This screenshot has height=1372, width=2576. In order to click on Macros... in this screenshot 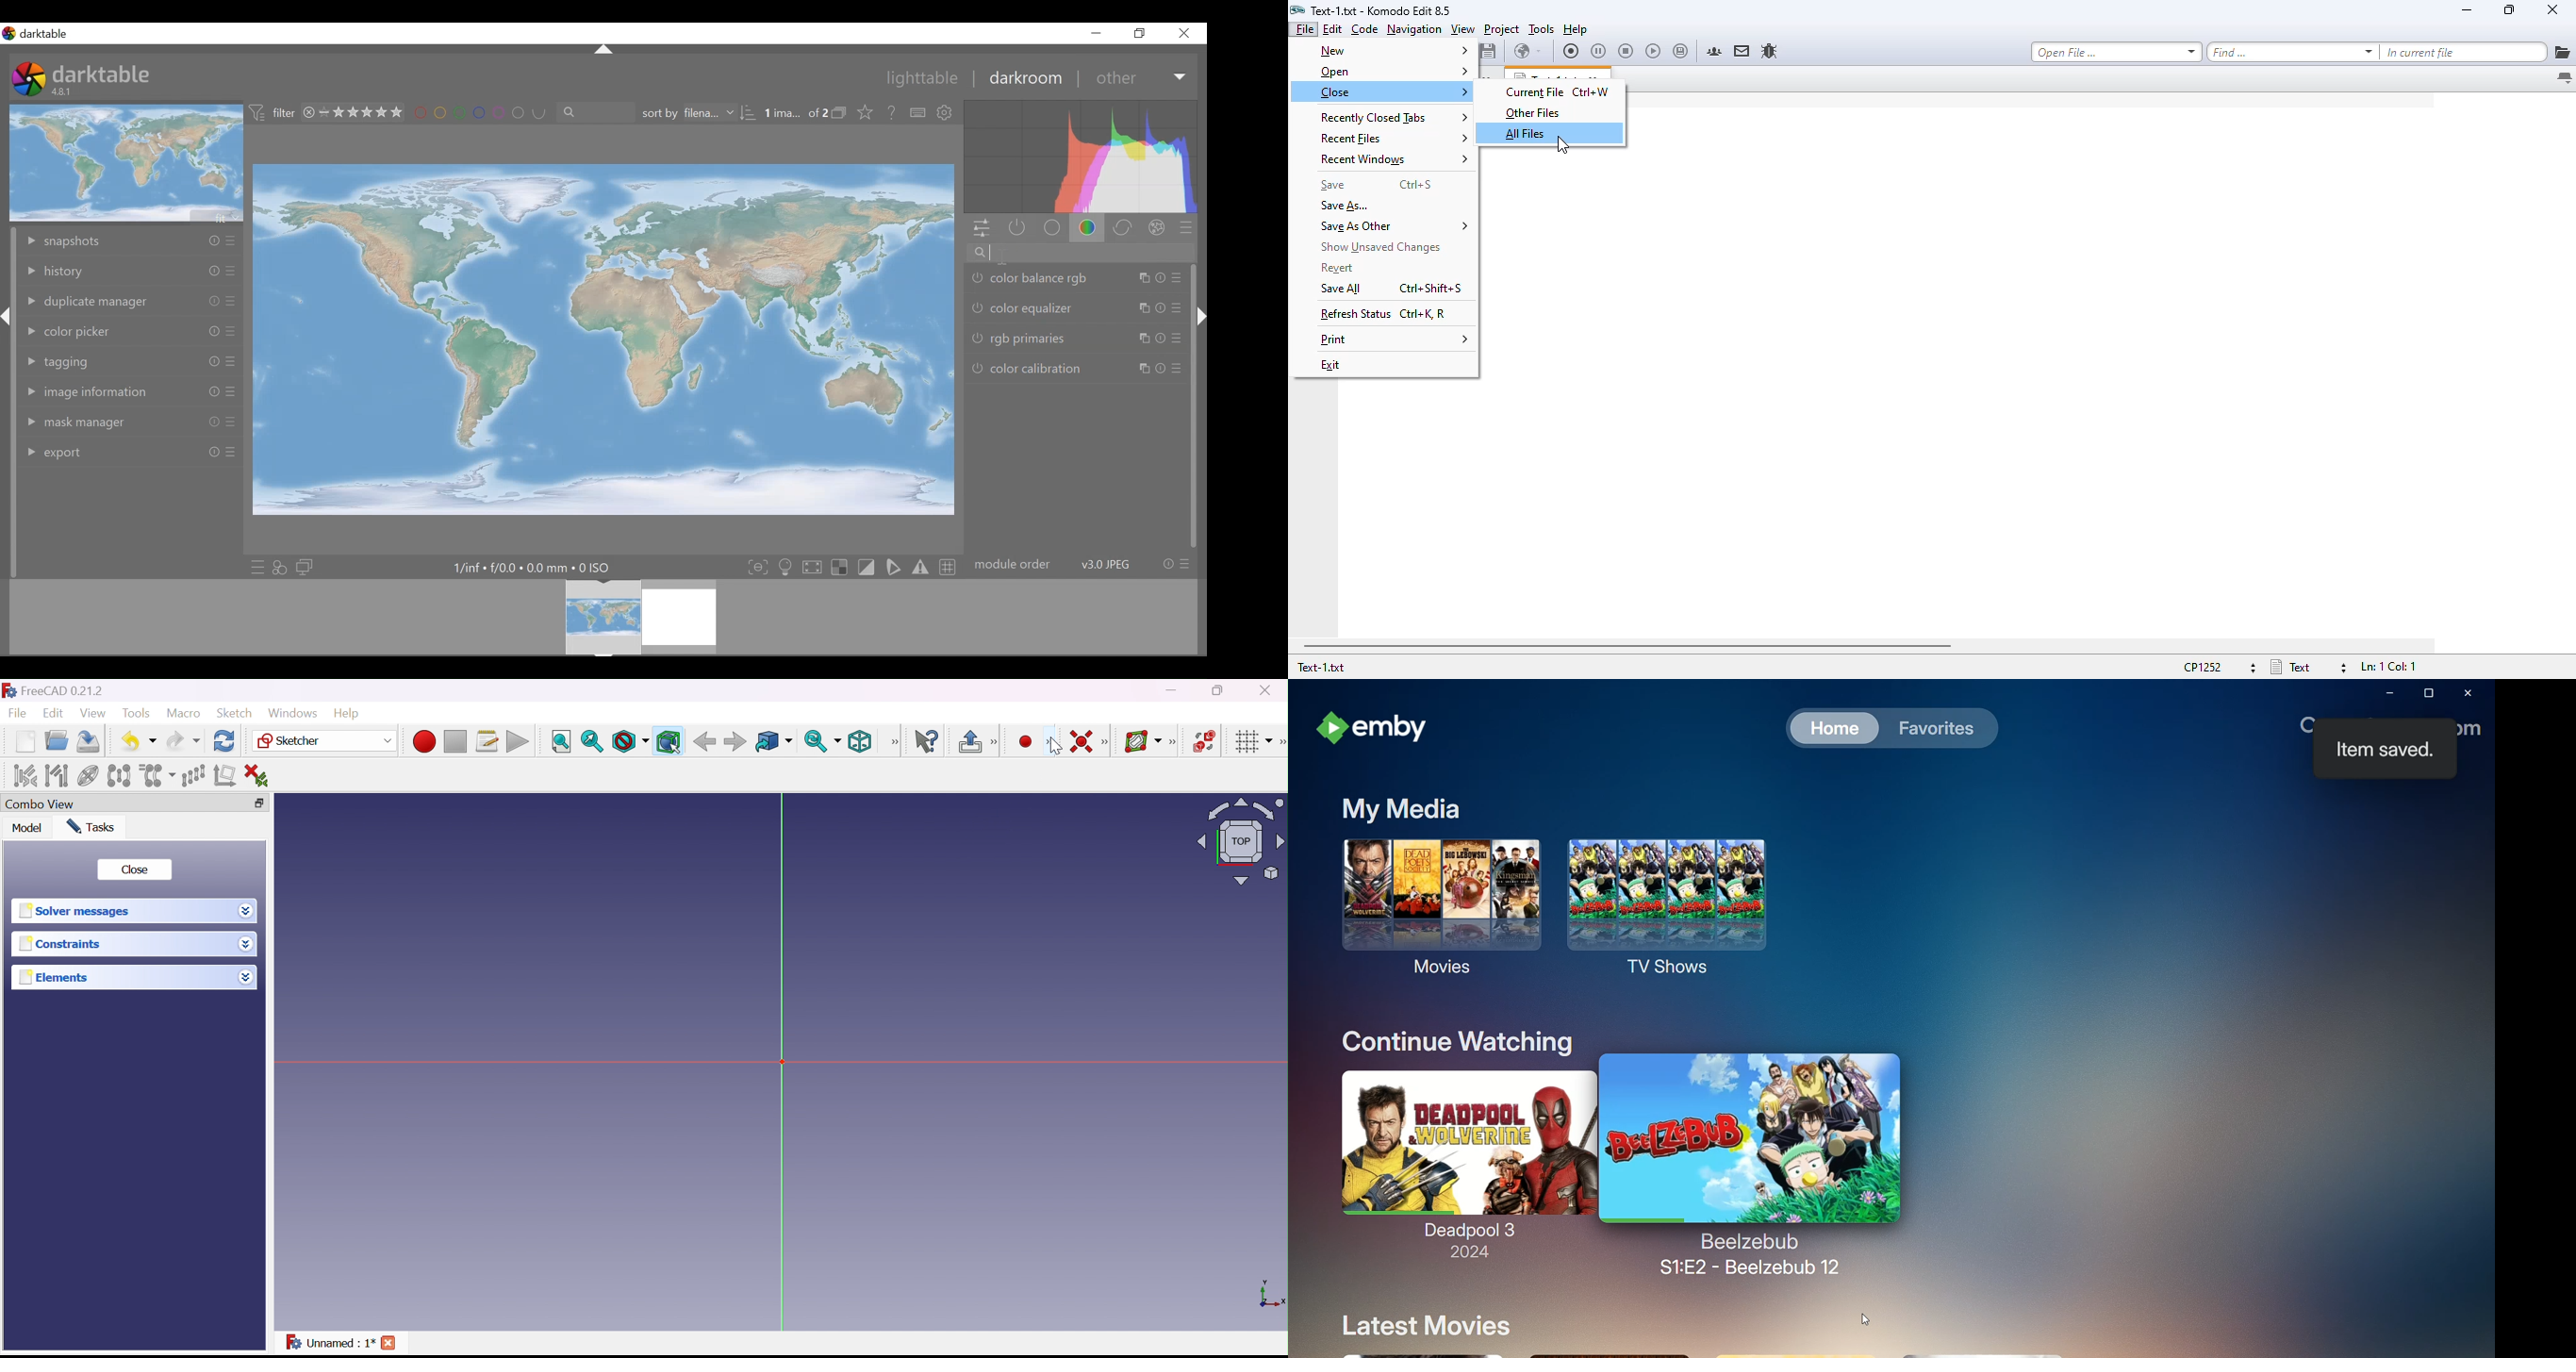, I will do `click(488, 741)`.